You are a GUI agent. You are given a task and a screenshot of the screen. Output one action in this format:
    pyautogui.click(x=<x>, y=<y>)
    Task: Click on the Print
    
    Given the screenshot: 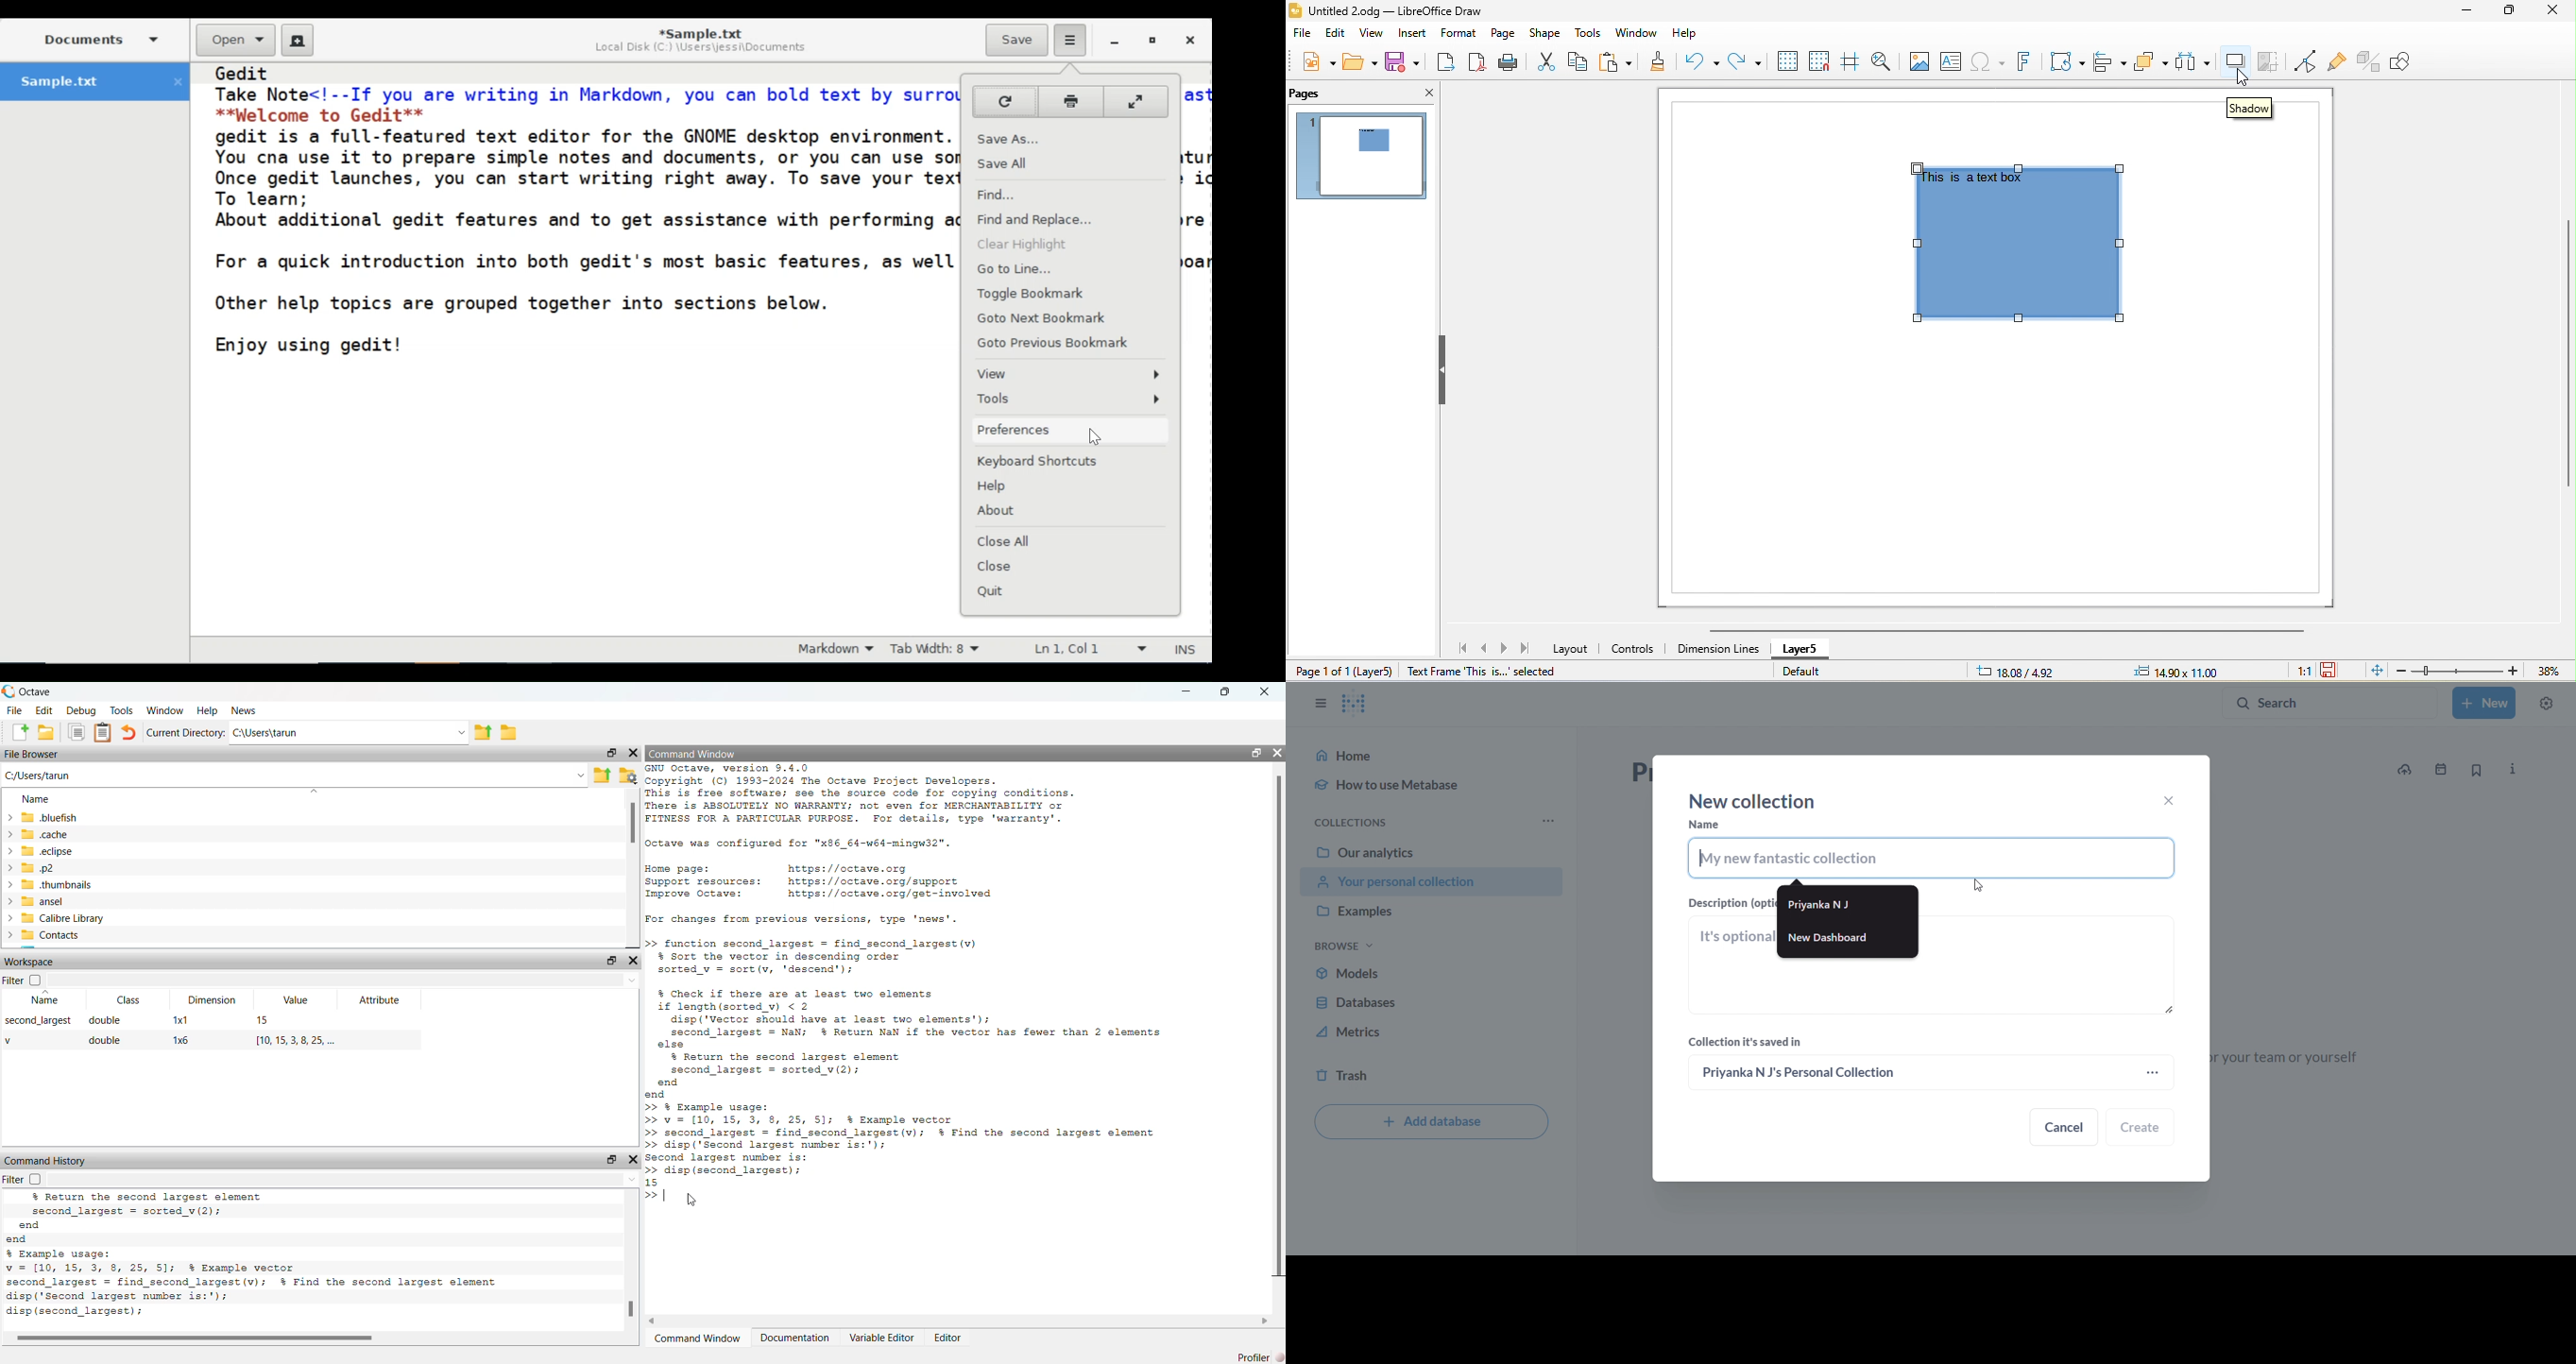 What is the action you would take?
    pyautogui.click(x=1071, y=101)
    